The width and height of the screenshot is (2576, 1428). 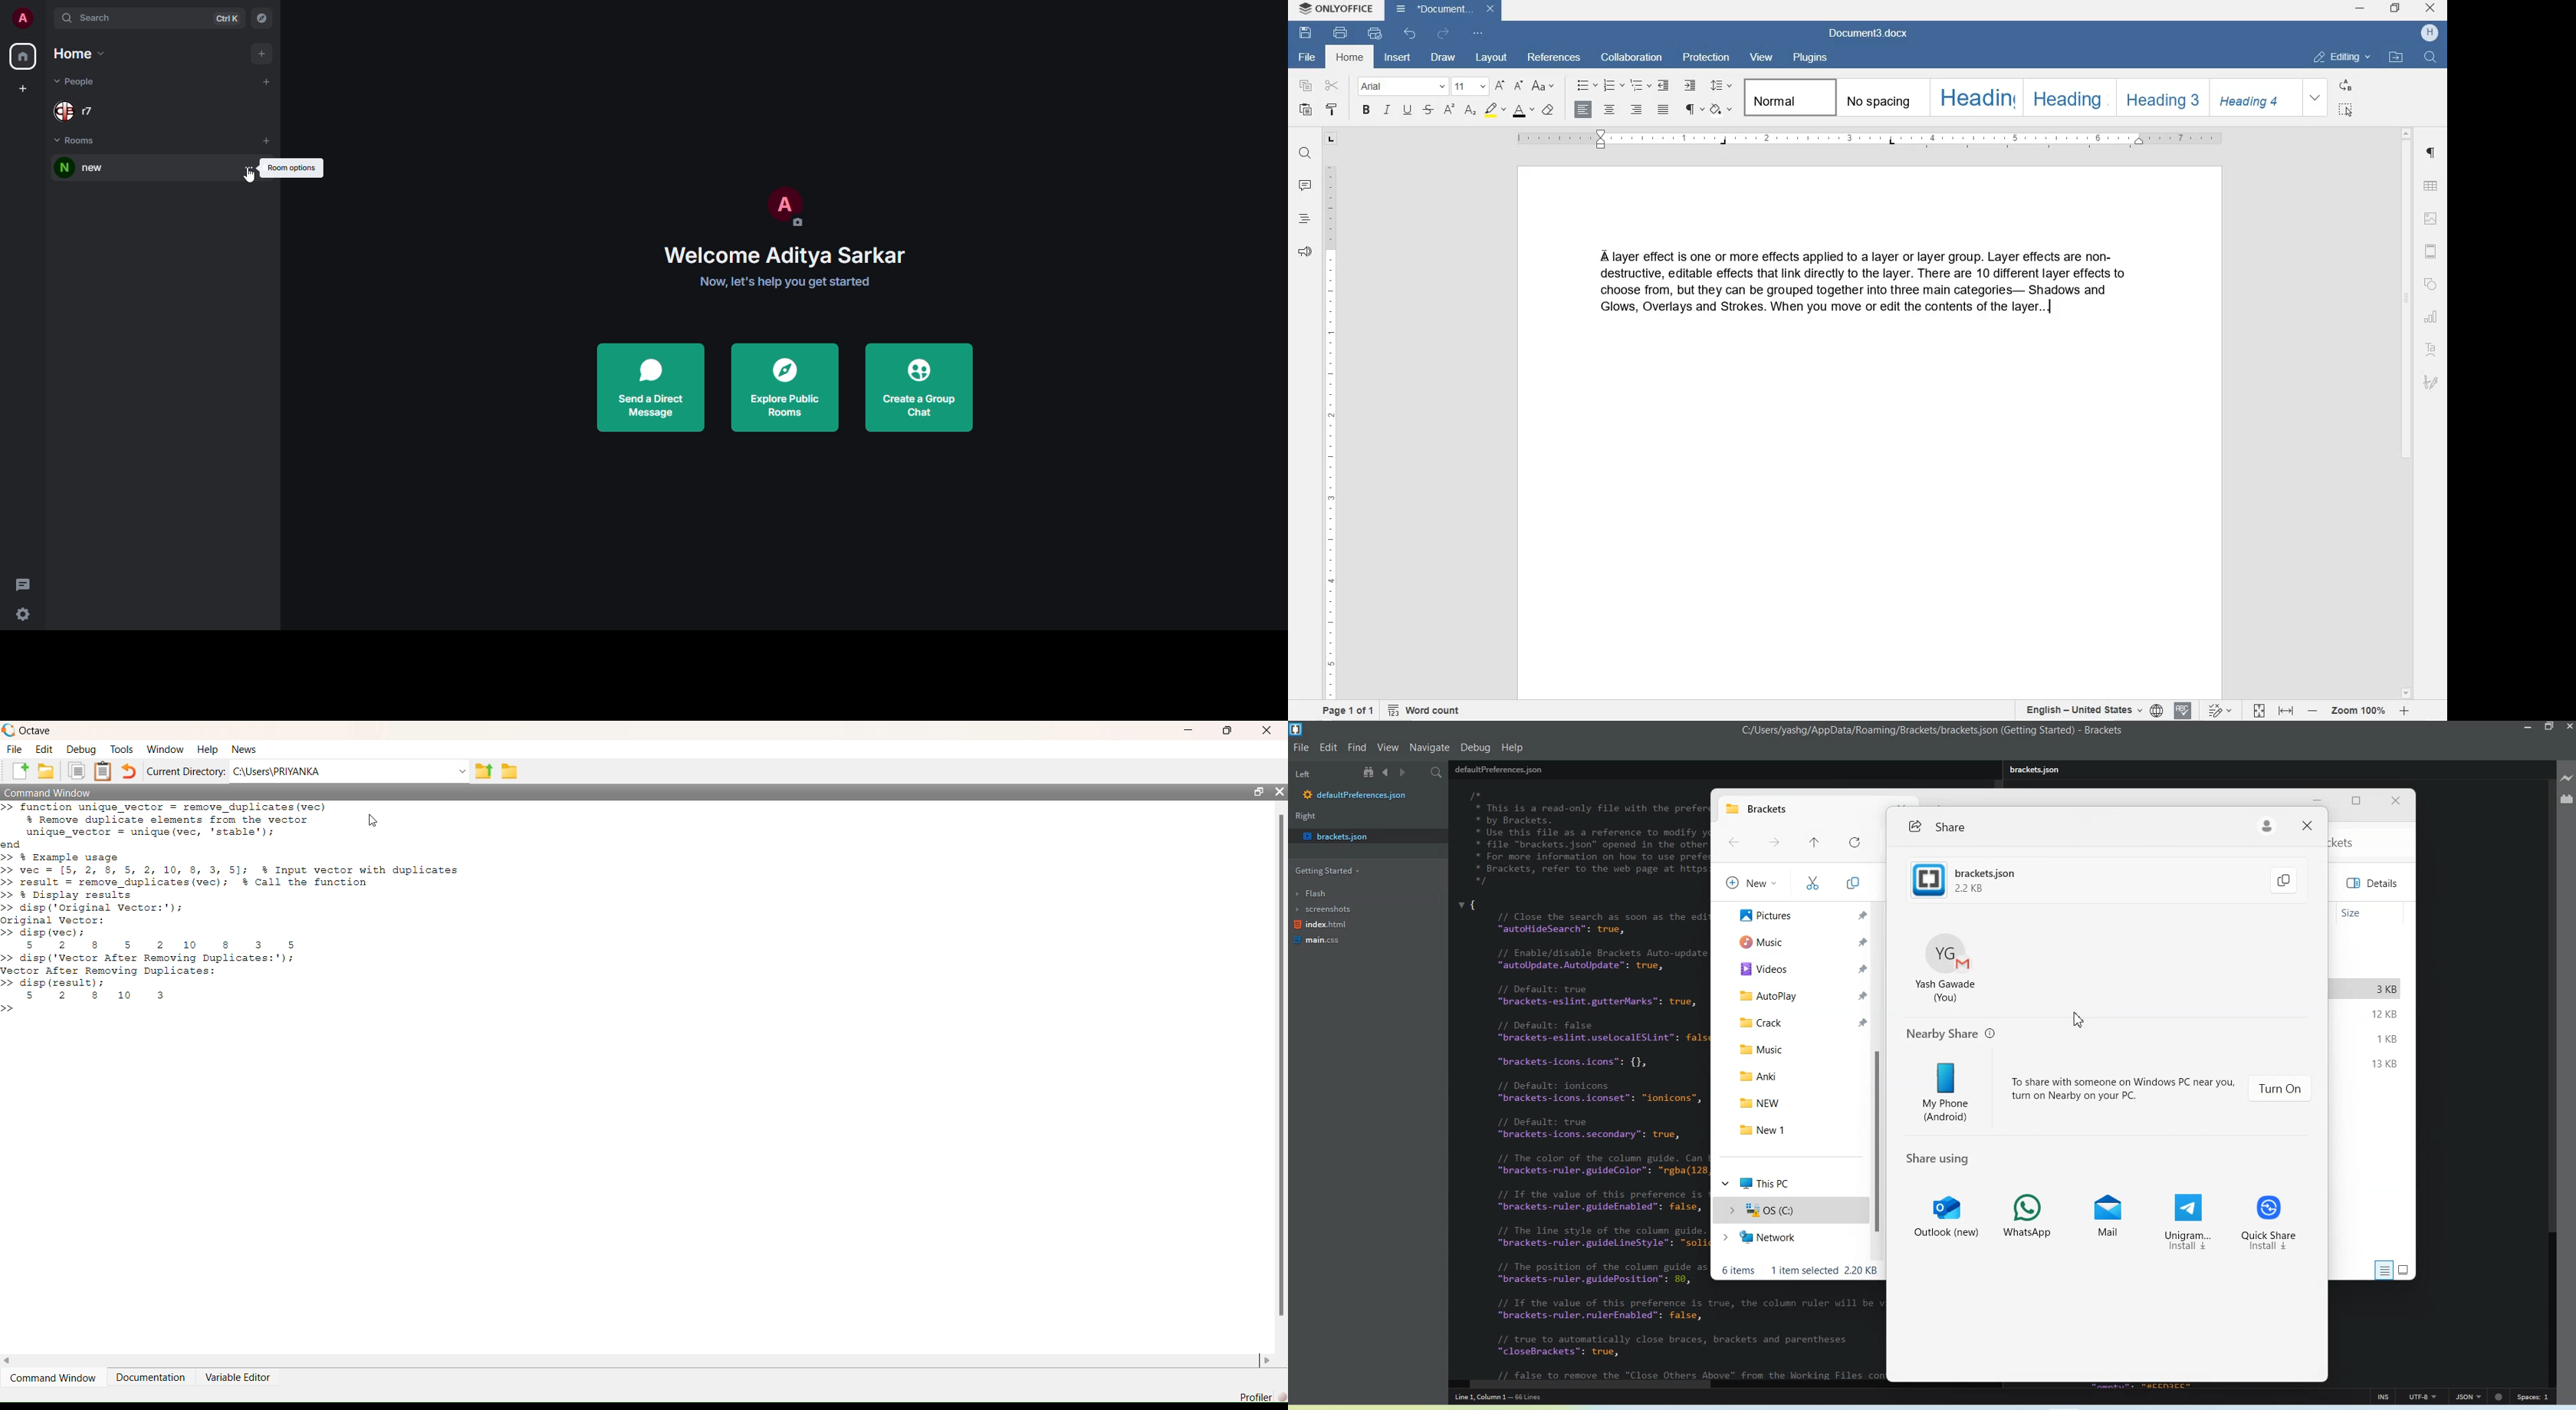 I want to click on navigator, so click(x=260, y=17).